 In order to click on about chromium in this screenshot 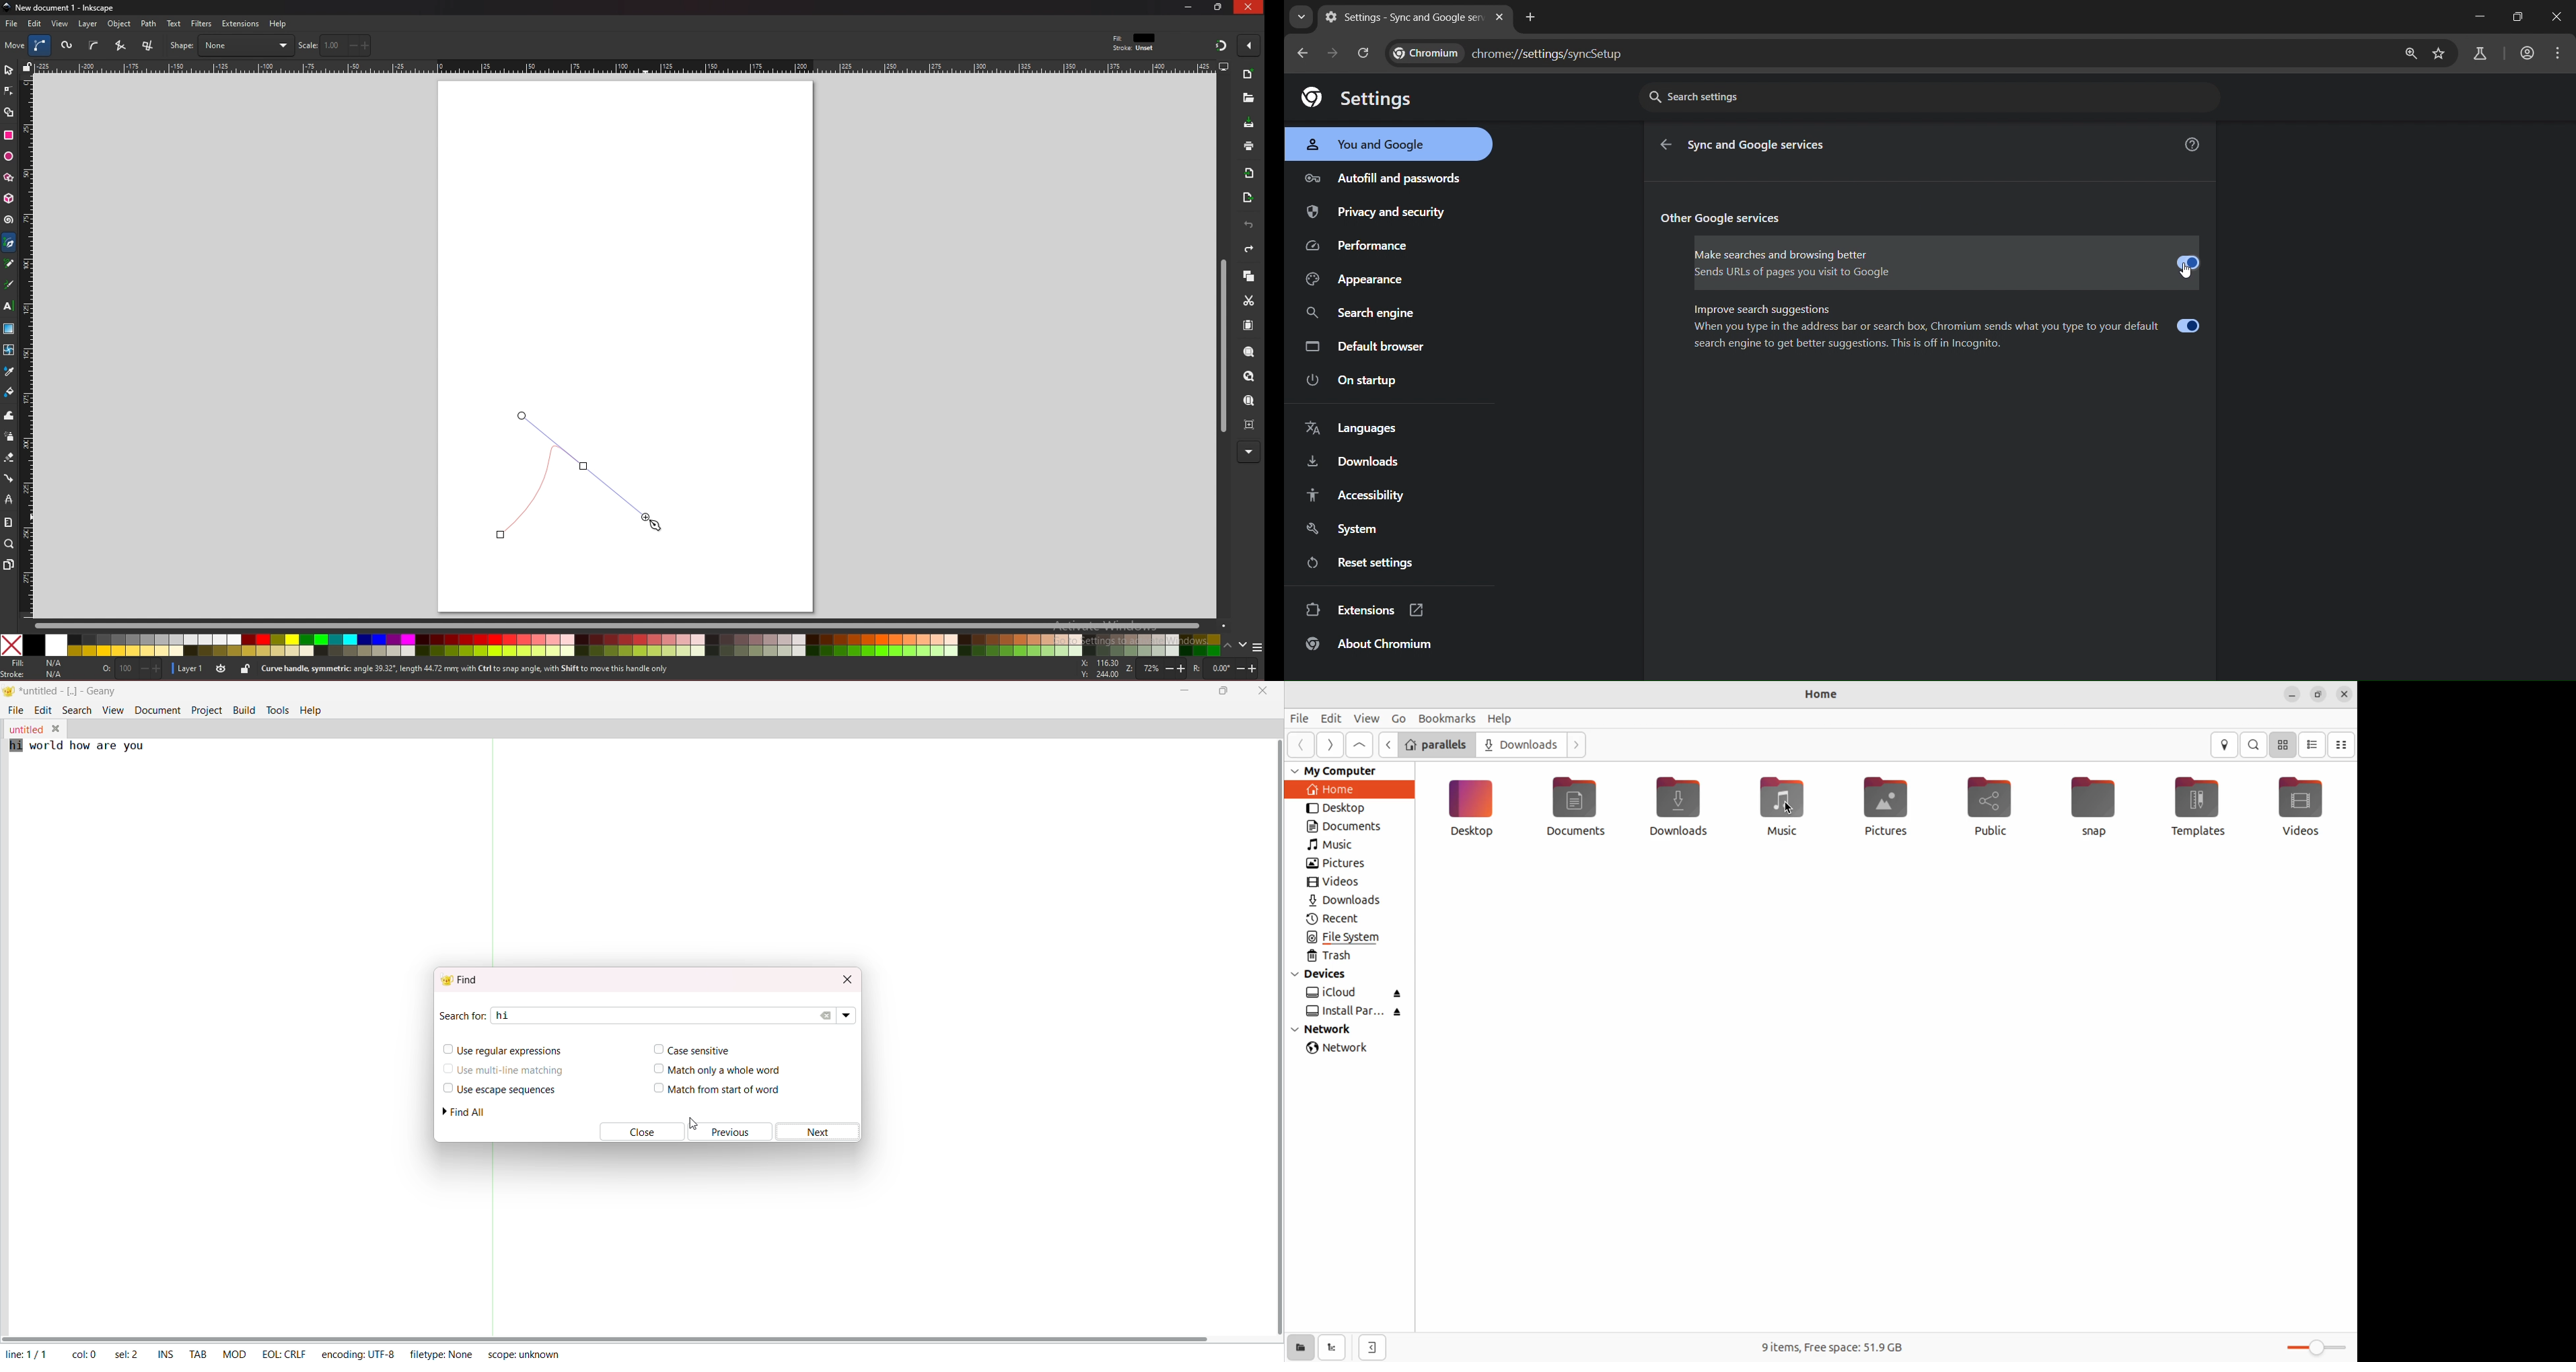, I will do `click(1371, 644)`.